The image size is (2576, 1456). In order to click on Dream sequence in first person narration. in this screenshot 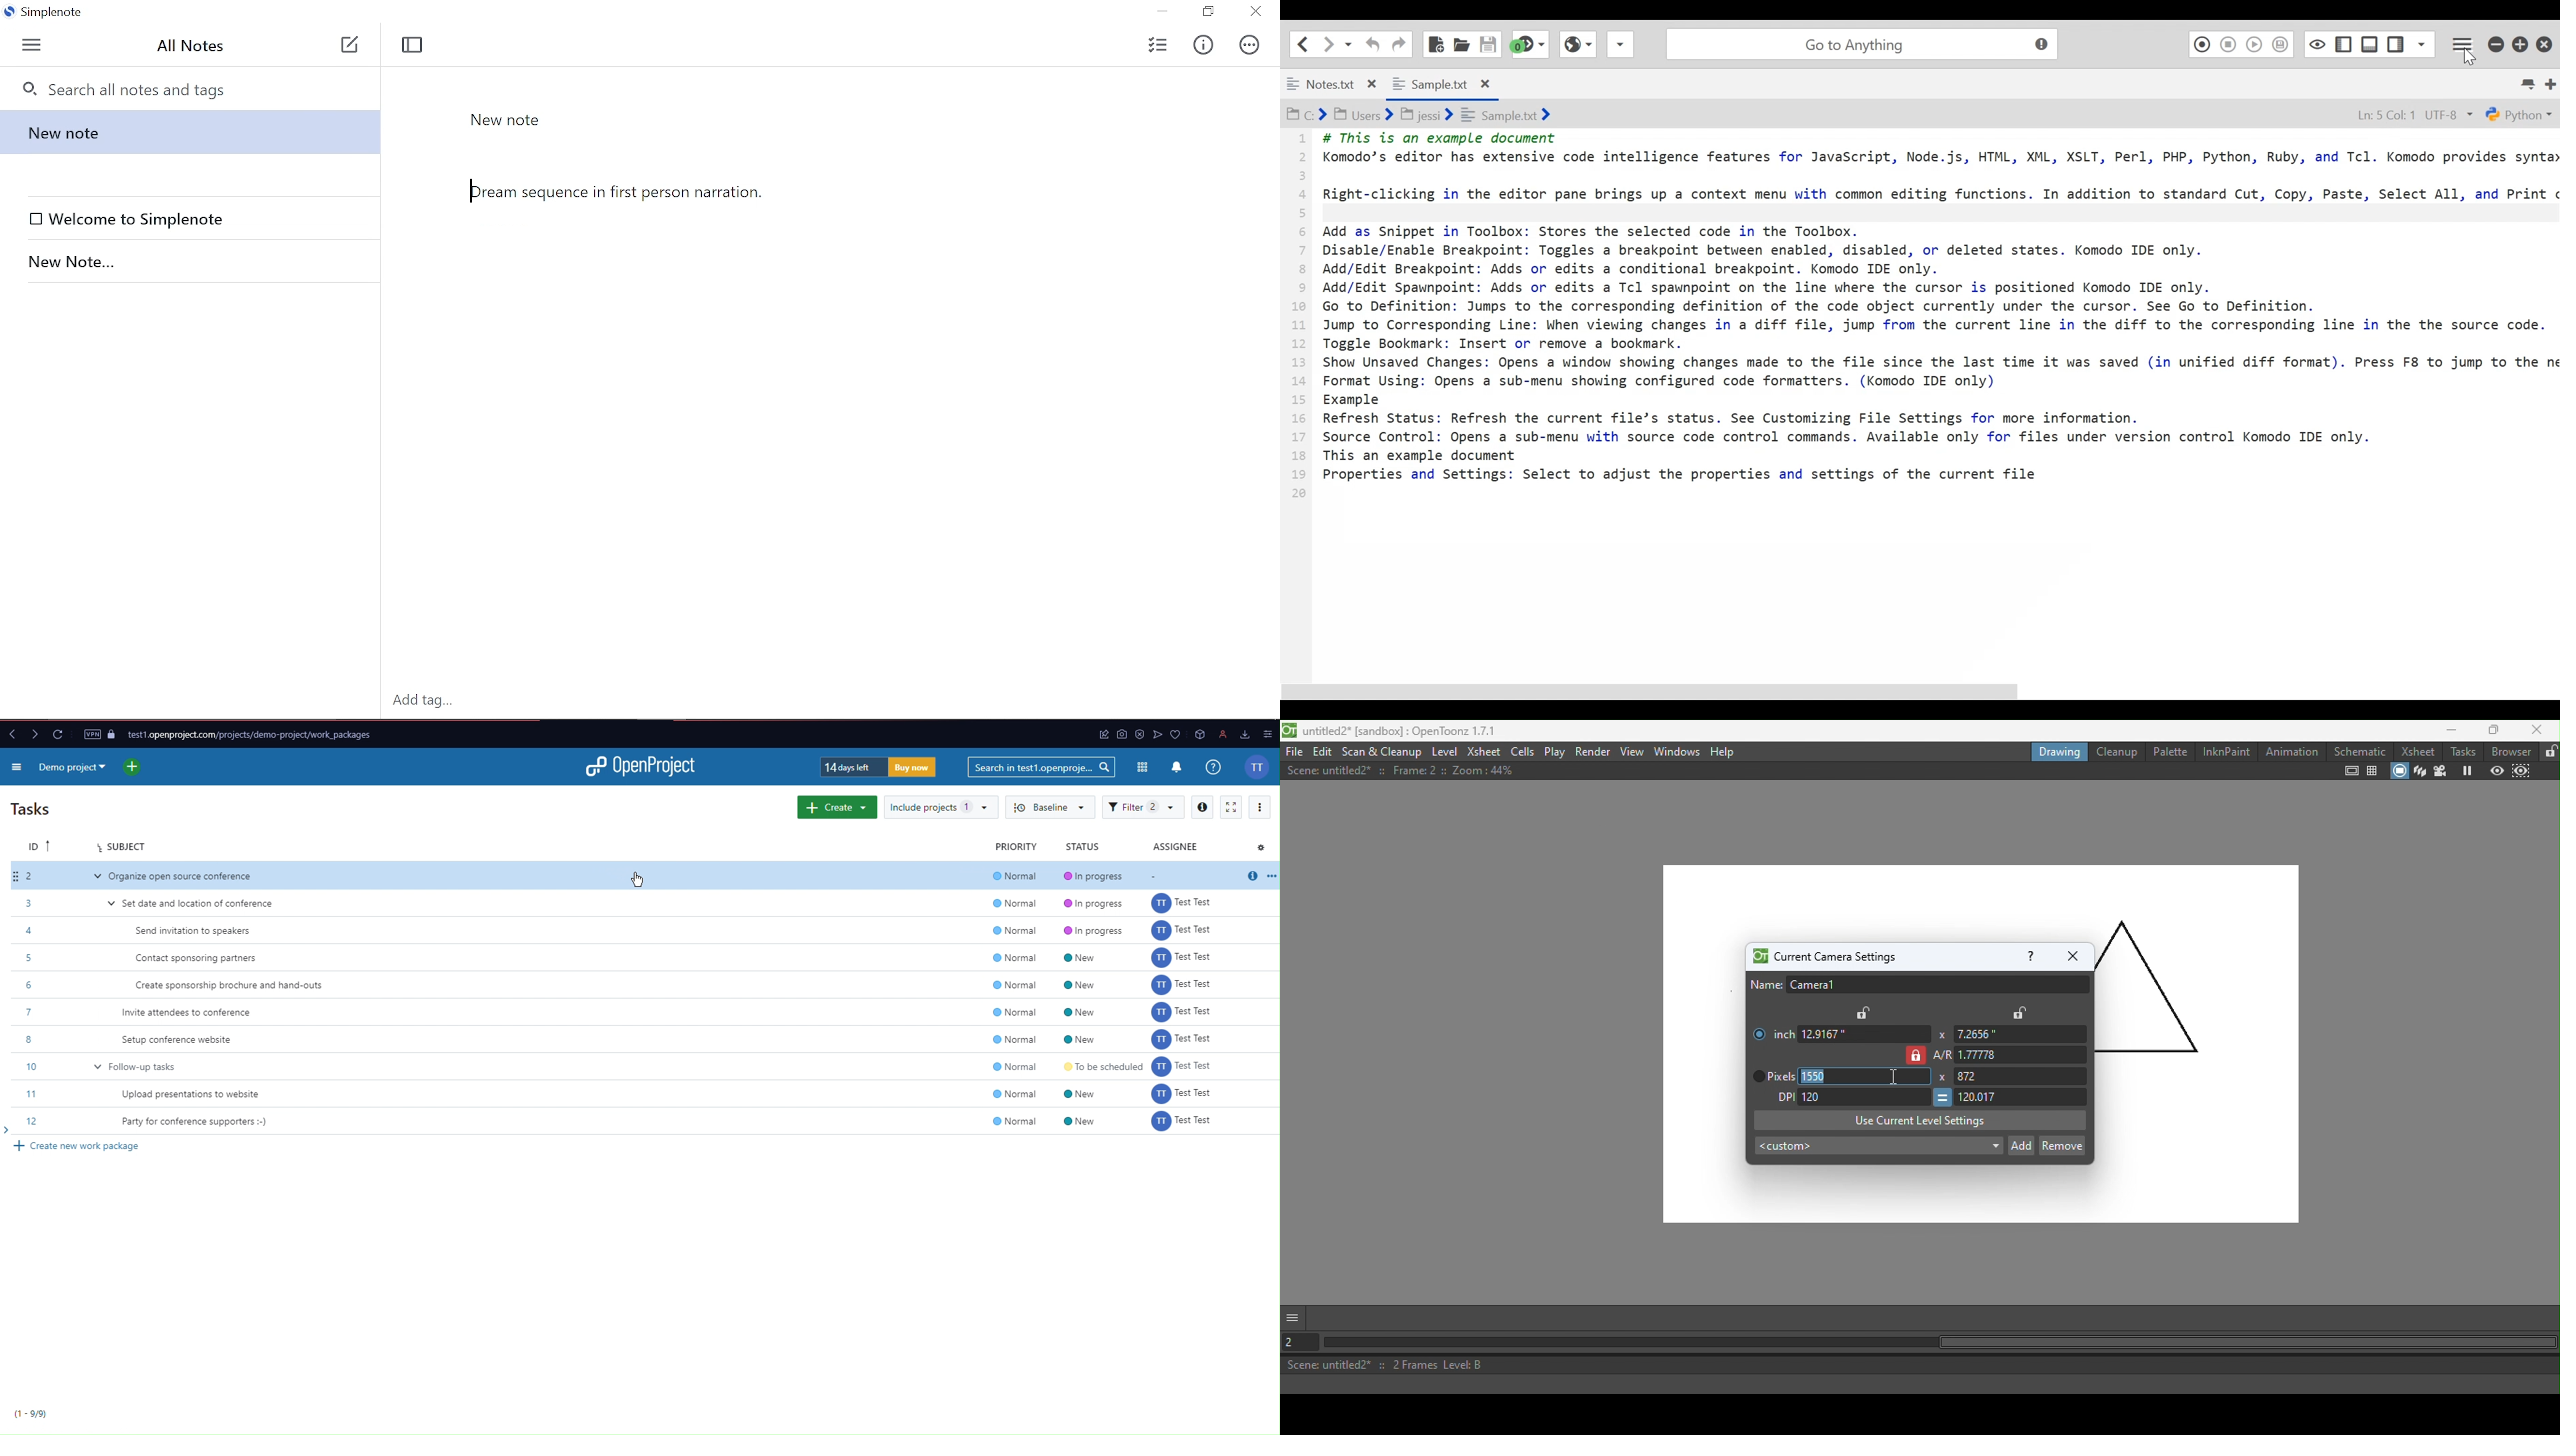, I will do `click(834, 344)`.